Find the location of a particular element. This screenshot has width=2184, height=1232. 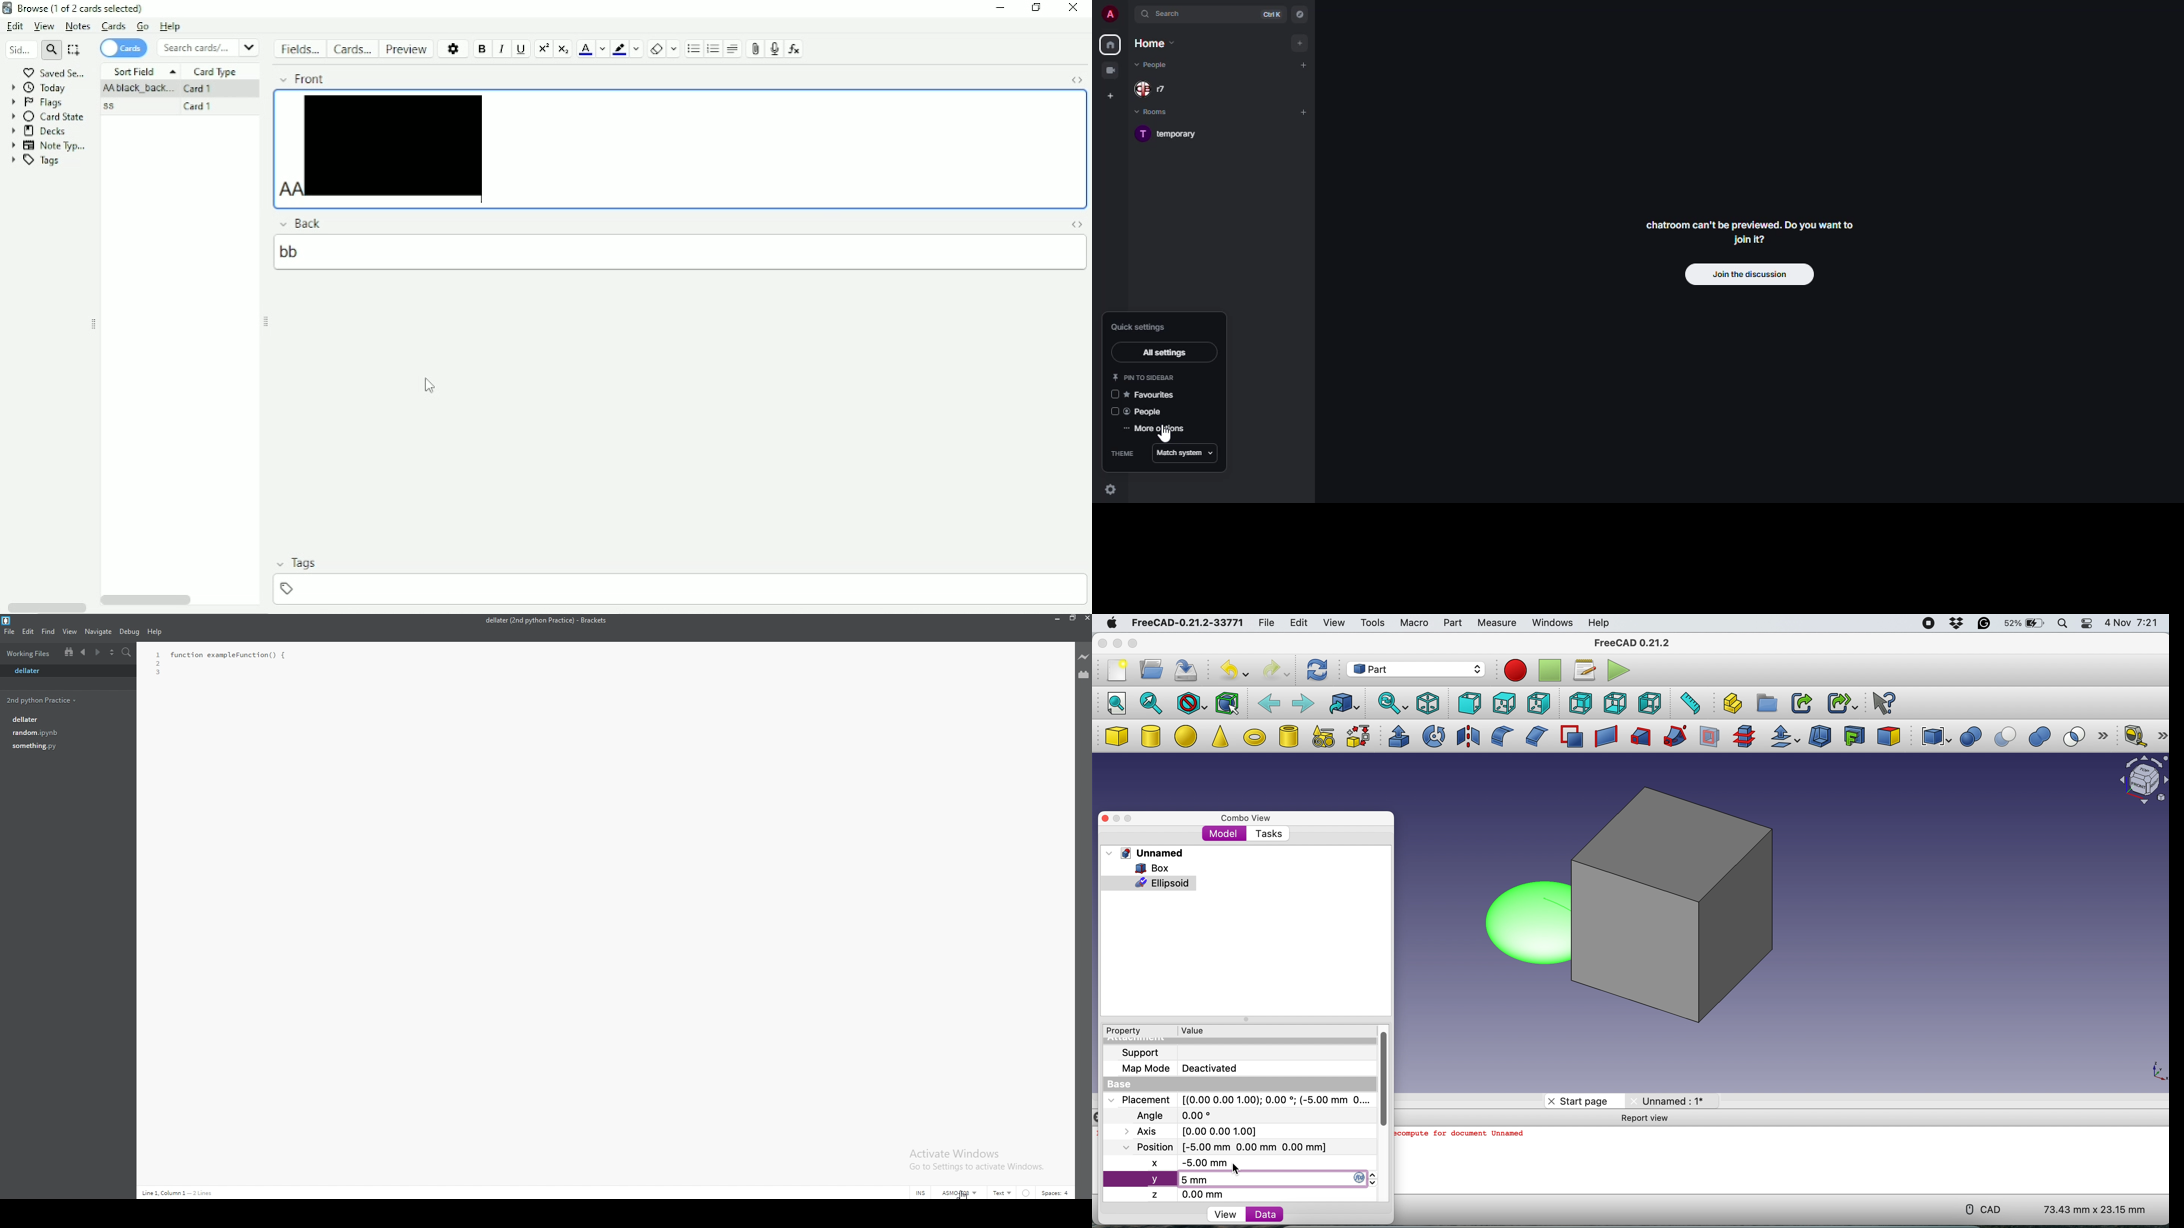

more options is located at coordinates (2107, 737).